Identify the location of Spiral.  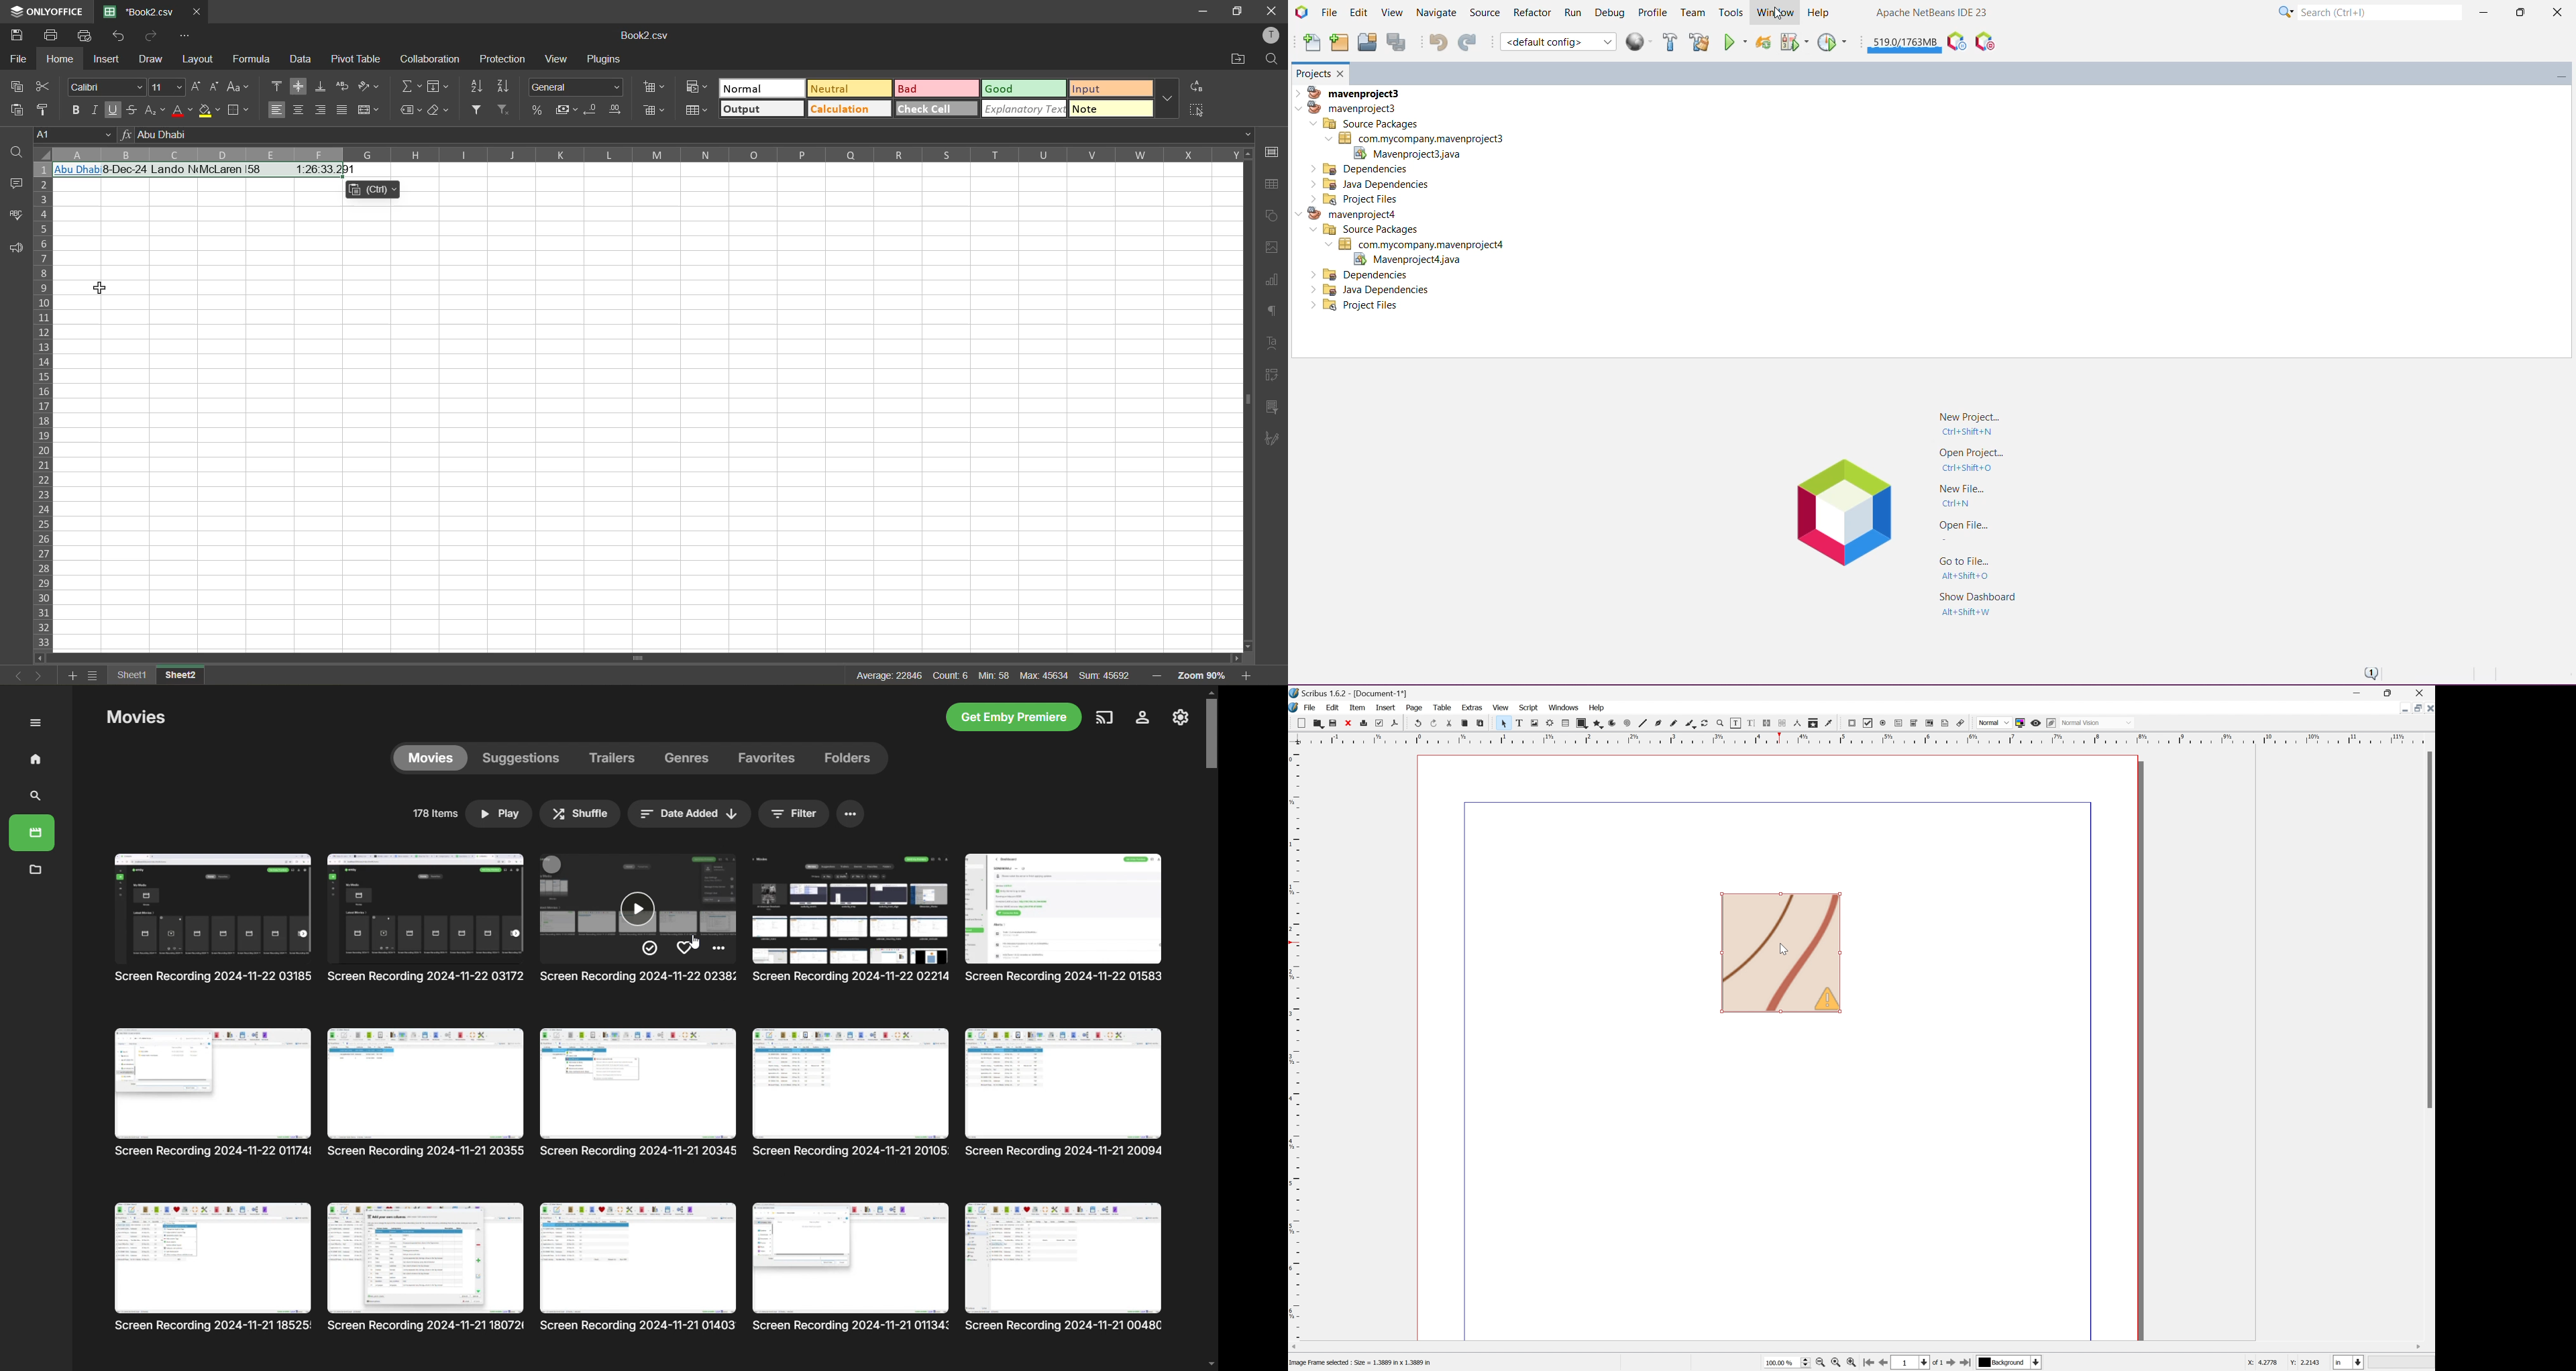
(1630, 722).